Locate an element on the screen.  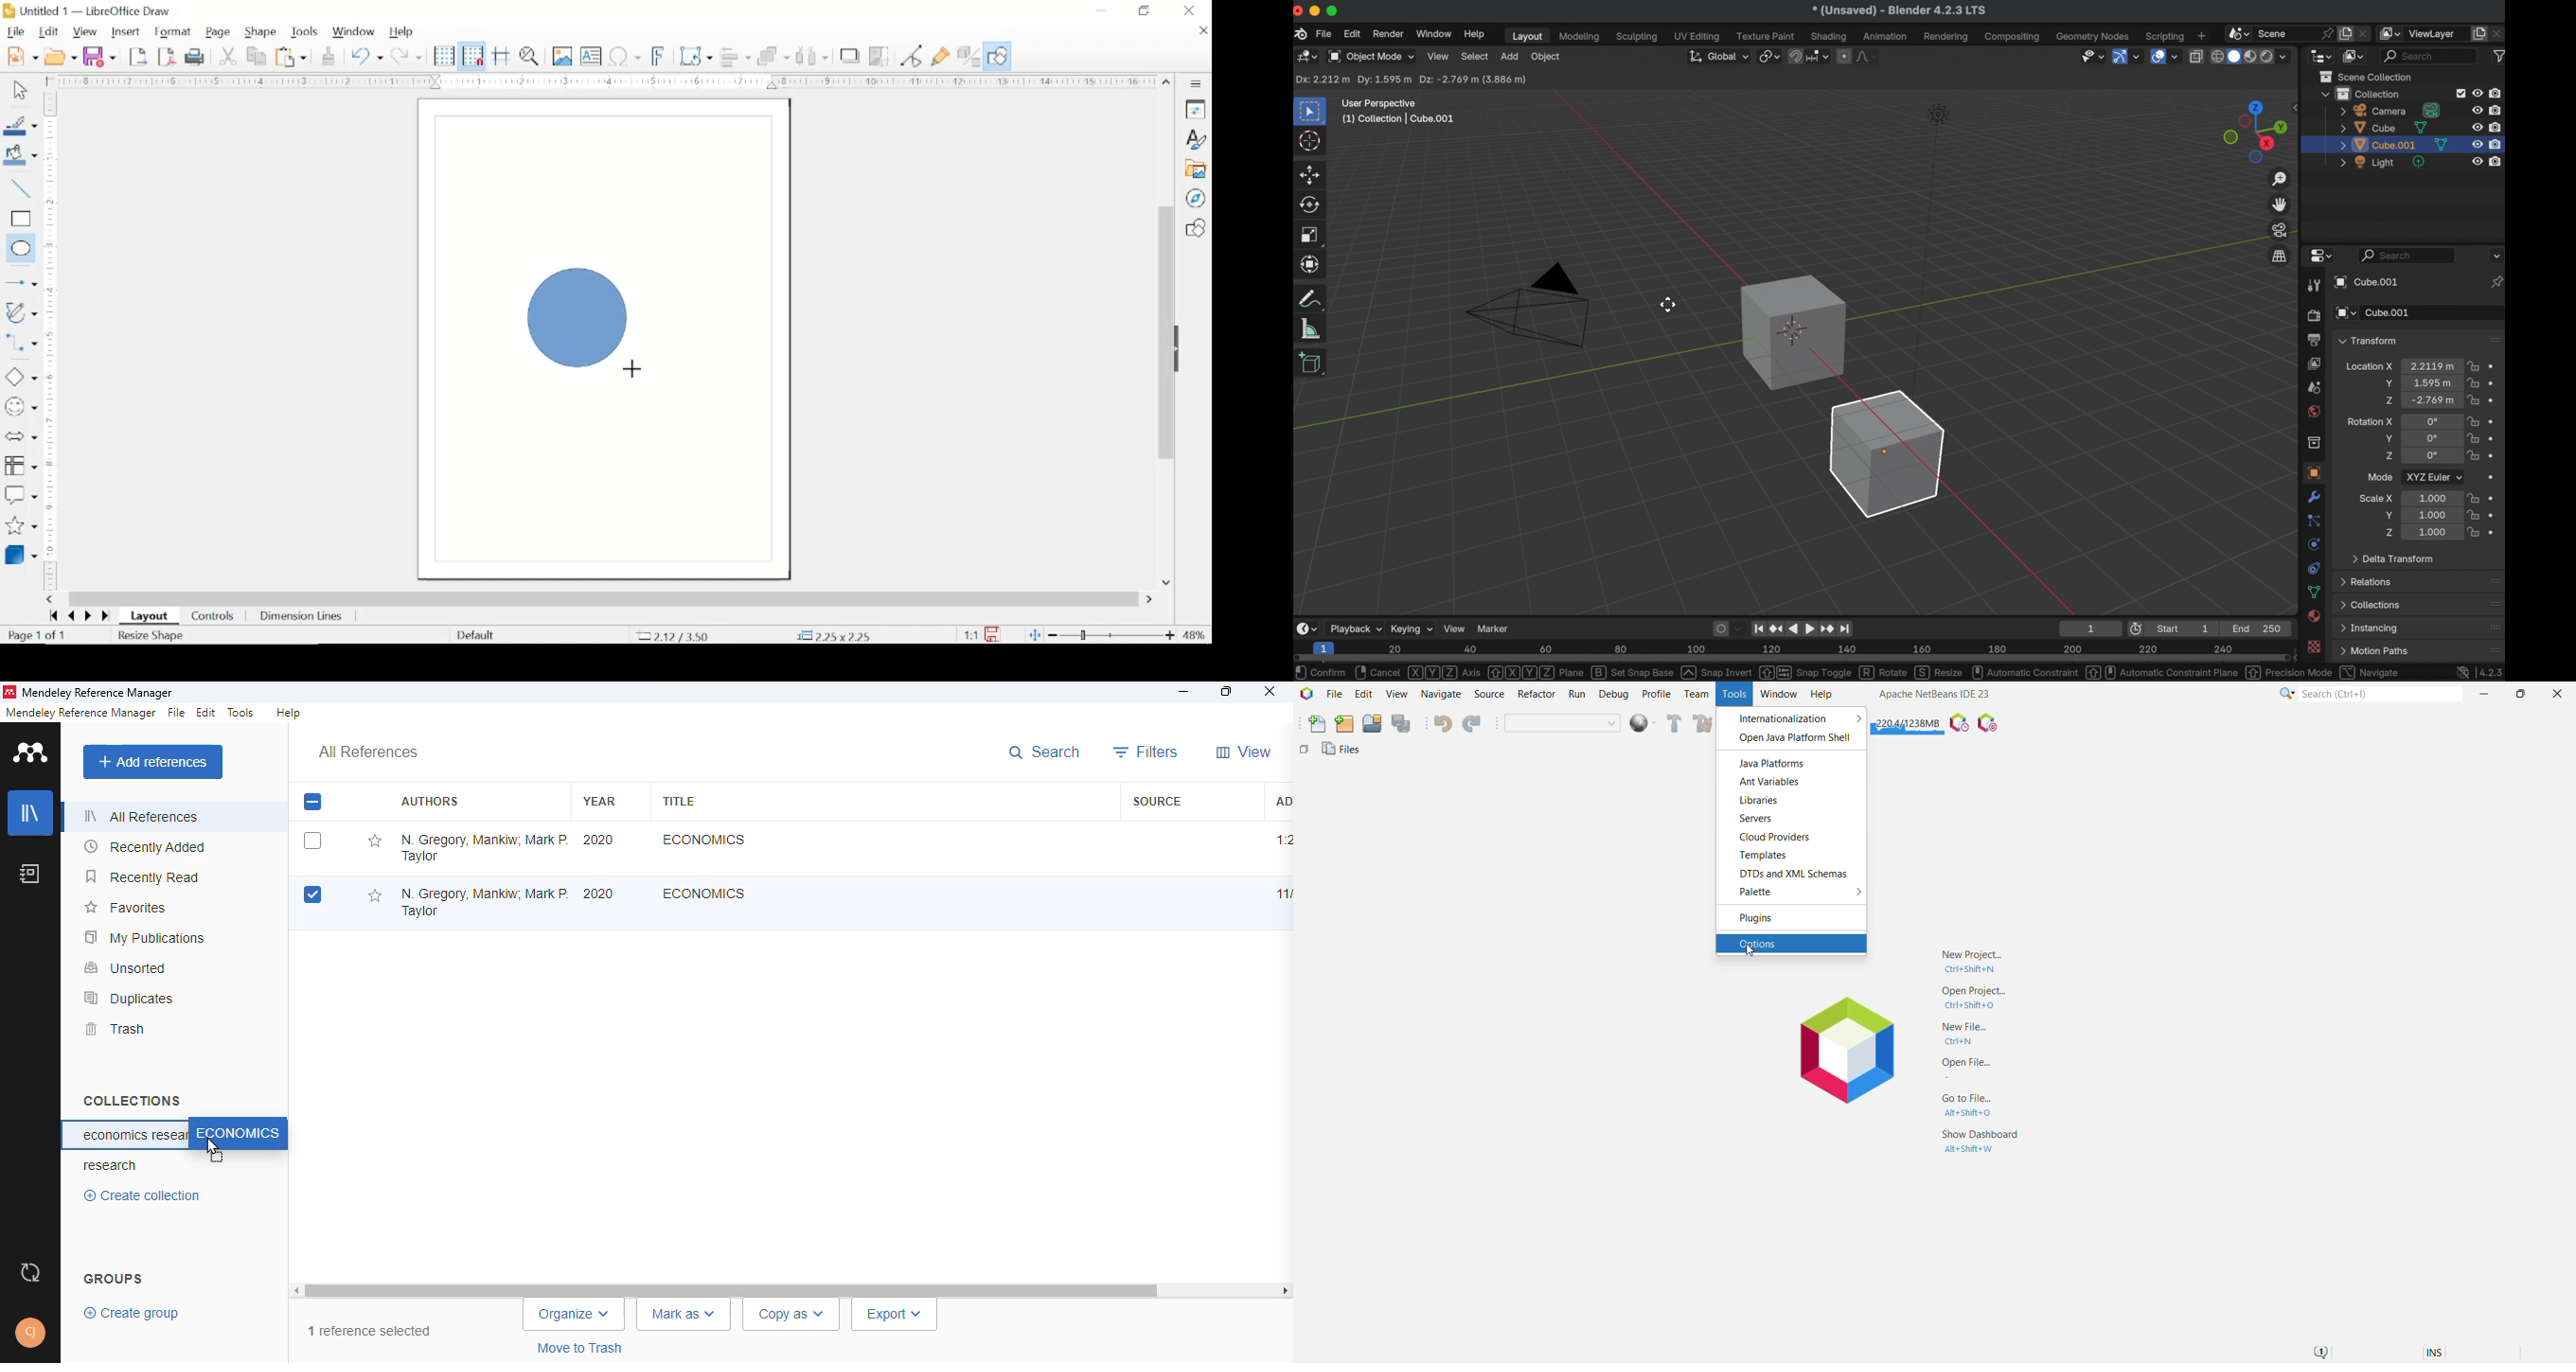
recently read is located at coordinates (144, 876).